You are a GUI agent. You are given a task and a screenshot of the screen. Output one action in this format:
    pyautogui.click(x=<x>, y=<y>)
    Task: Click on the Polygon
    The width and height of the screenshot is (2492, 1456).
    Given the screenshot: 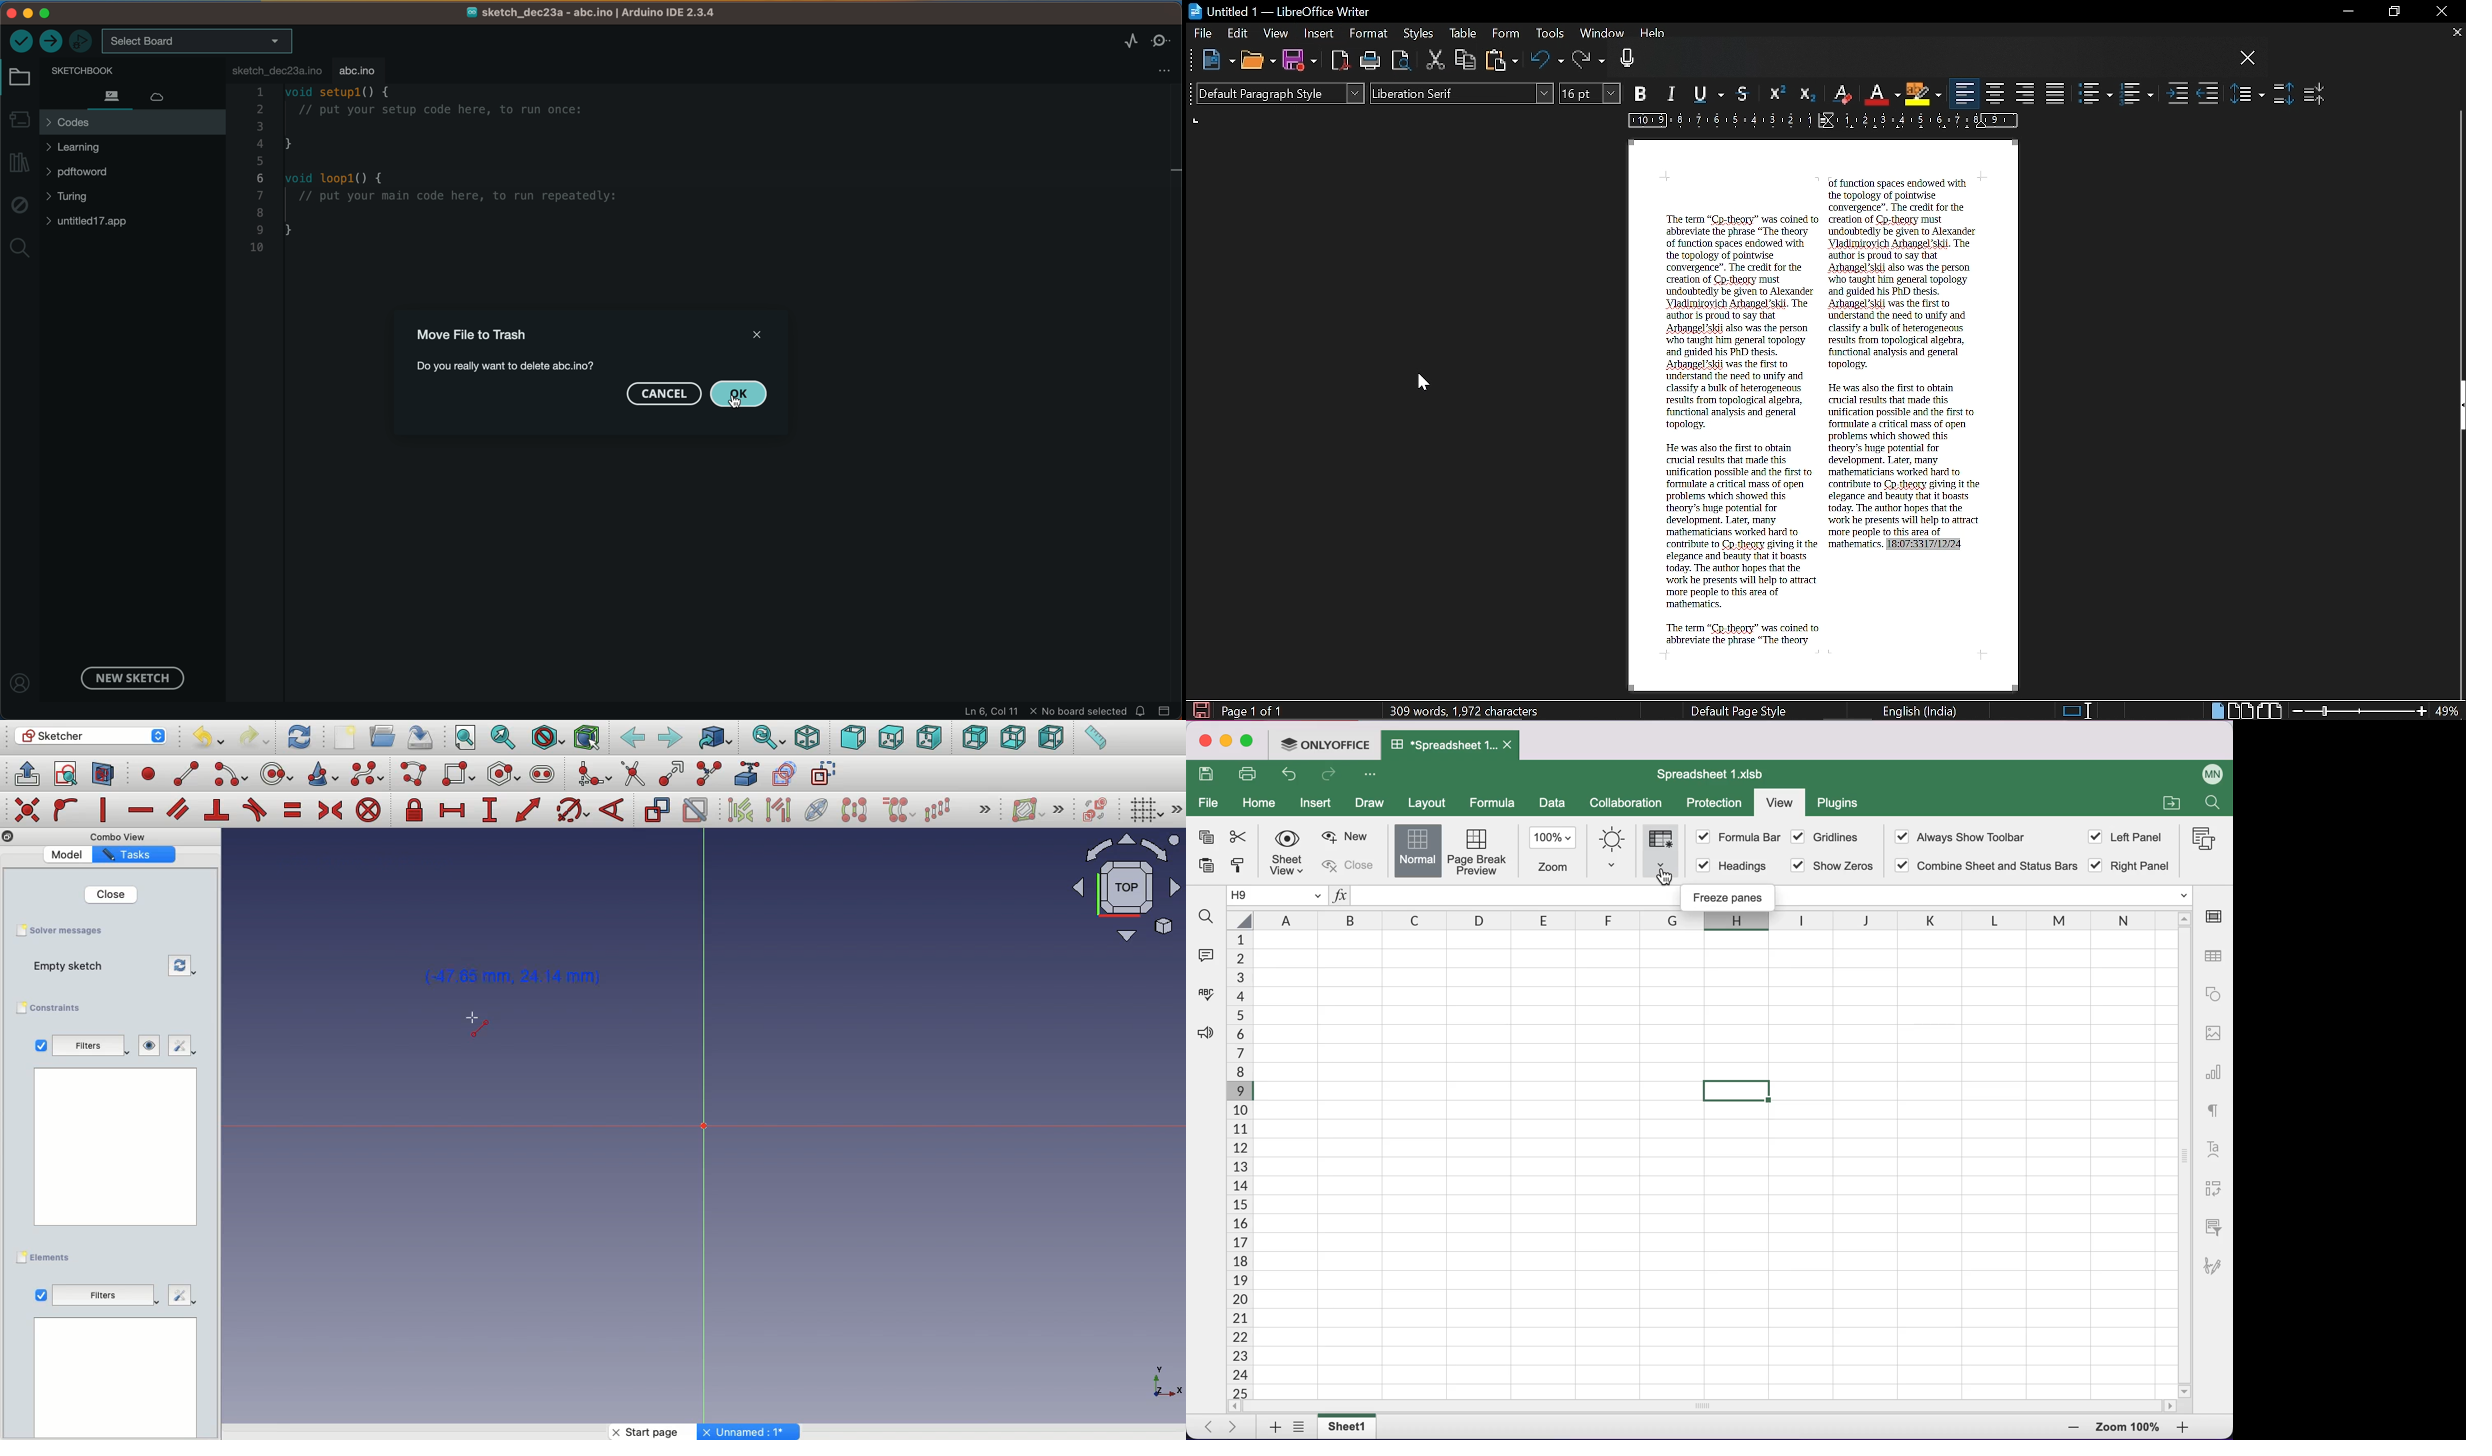 What is the action you would take?
    pyautogui.click(x=505, y=774)
    